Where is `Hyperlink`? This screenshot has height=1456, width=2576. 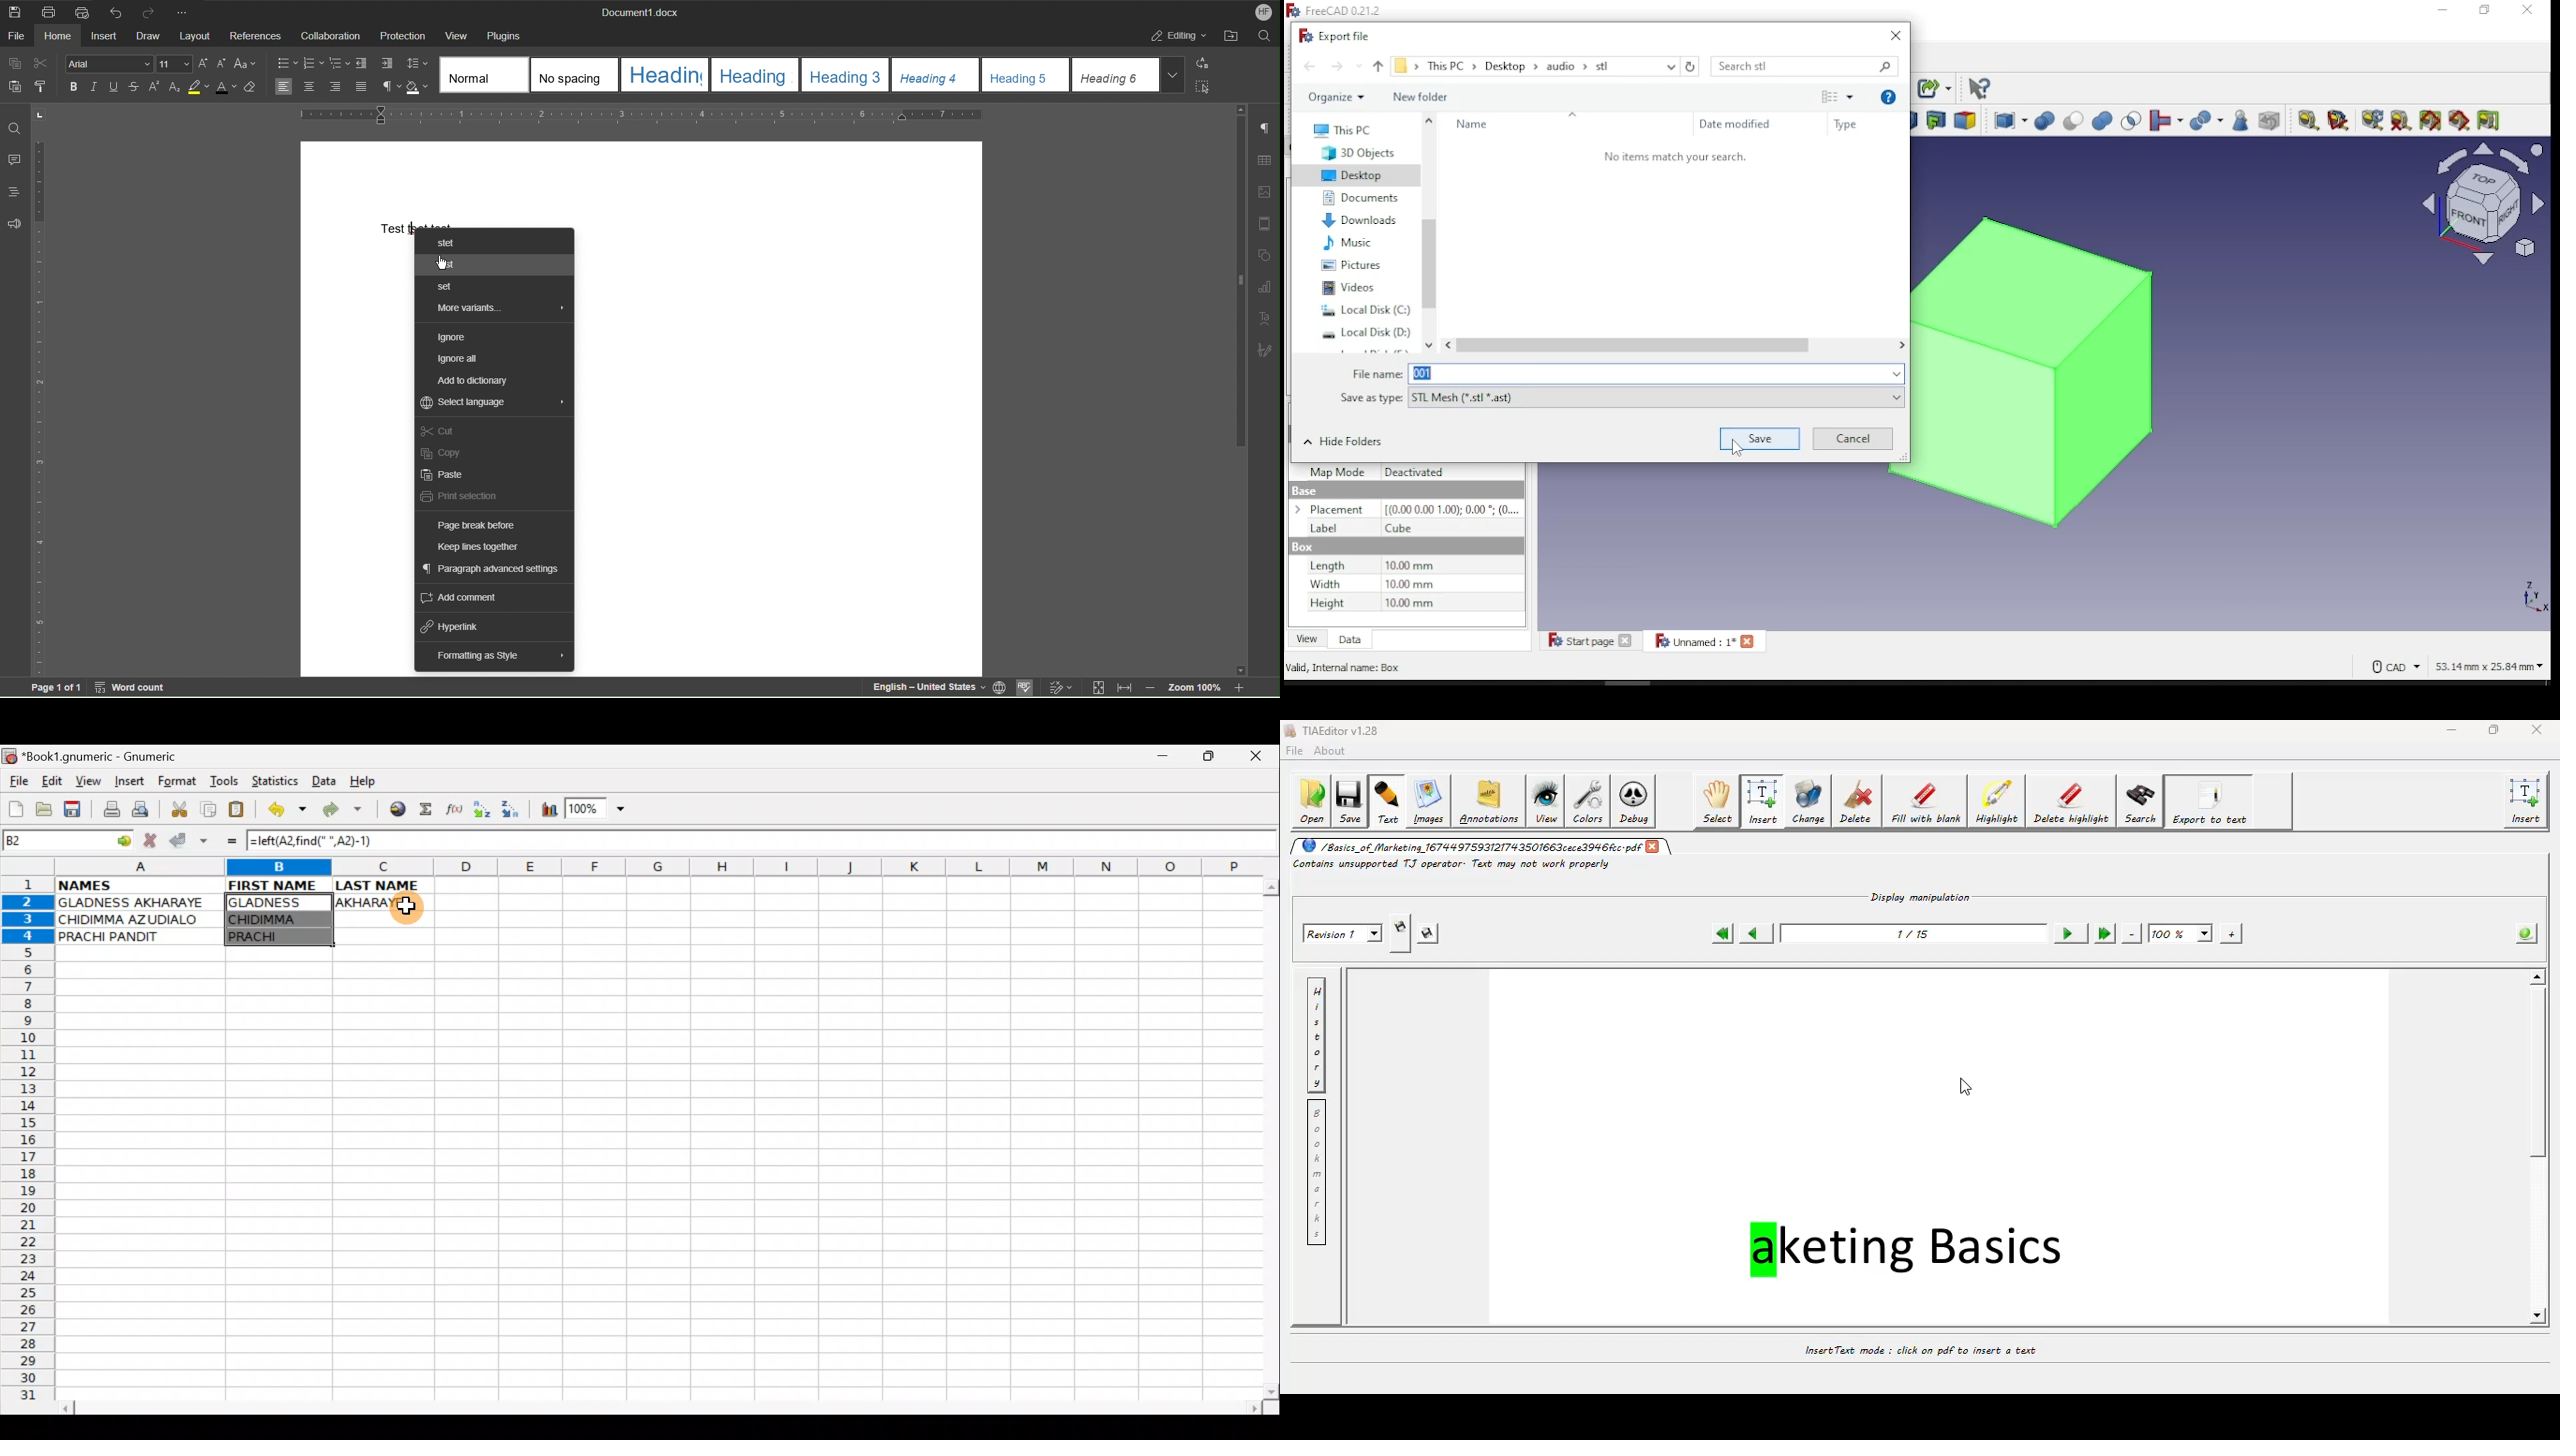 Hyperlink is located at coordinates (453, 631).